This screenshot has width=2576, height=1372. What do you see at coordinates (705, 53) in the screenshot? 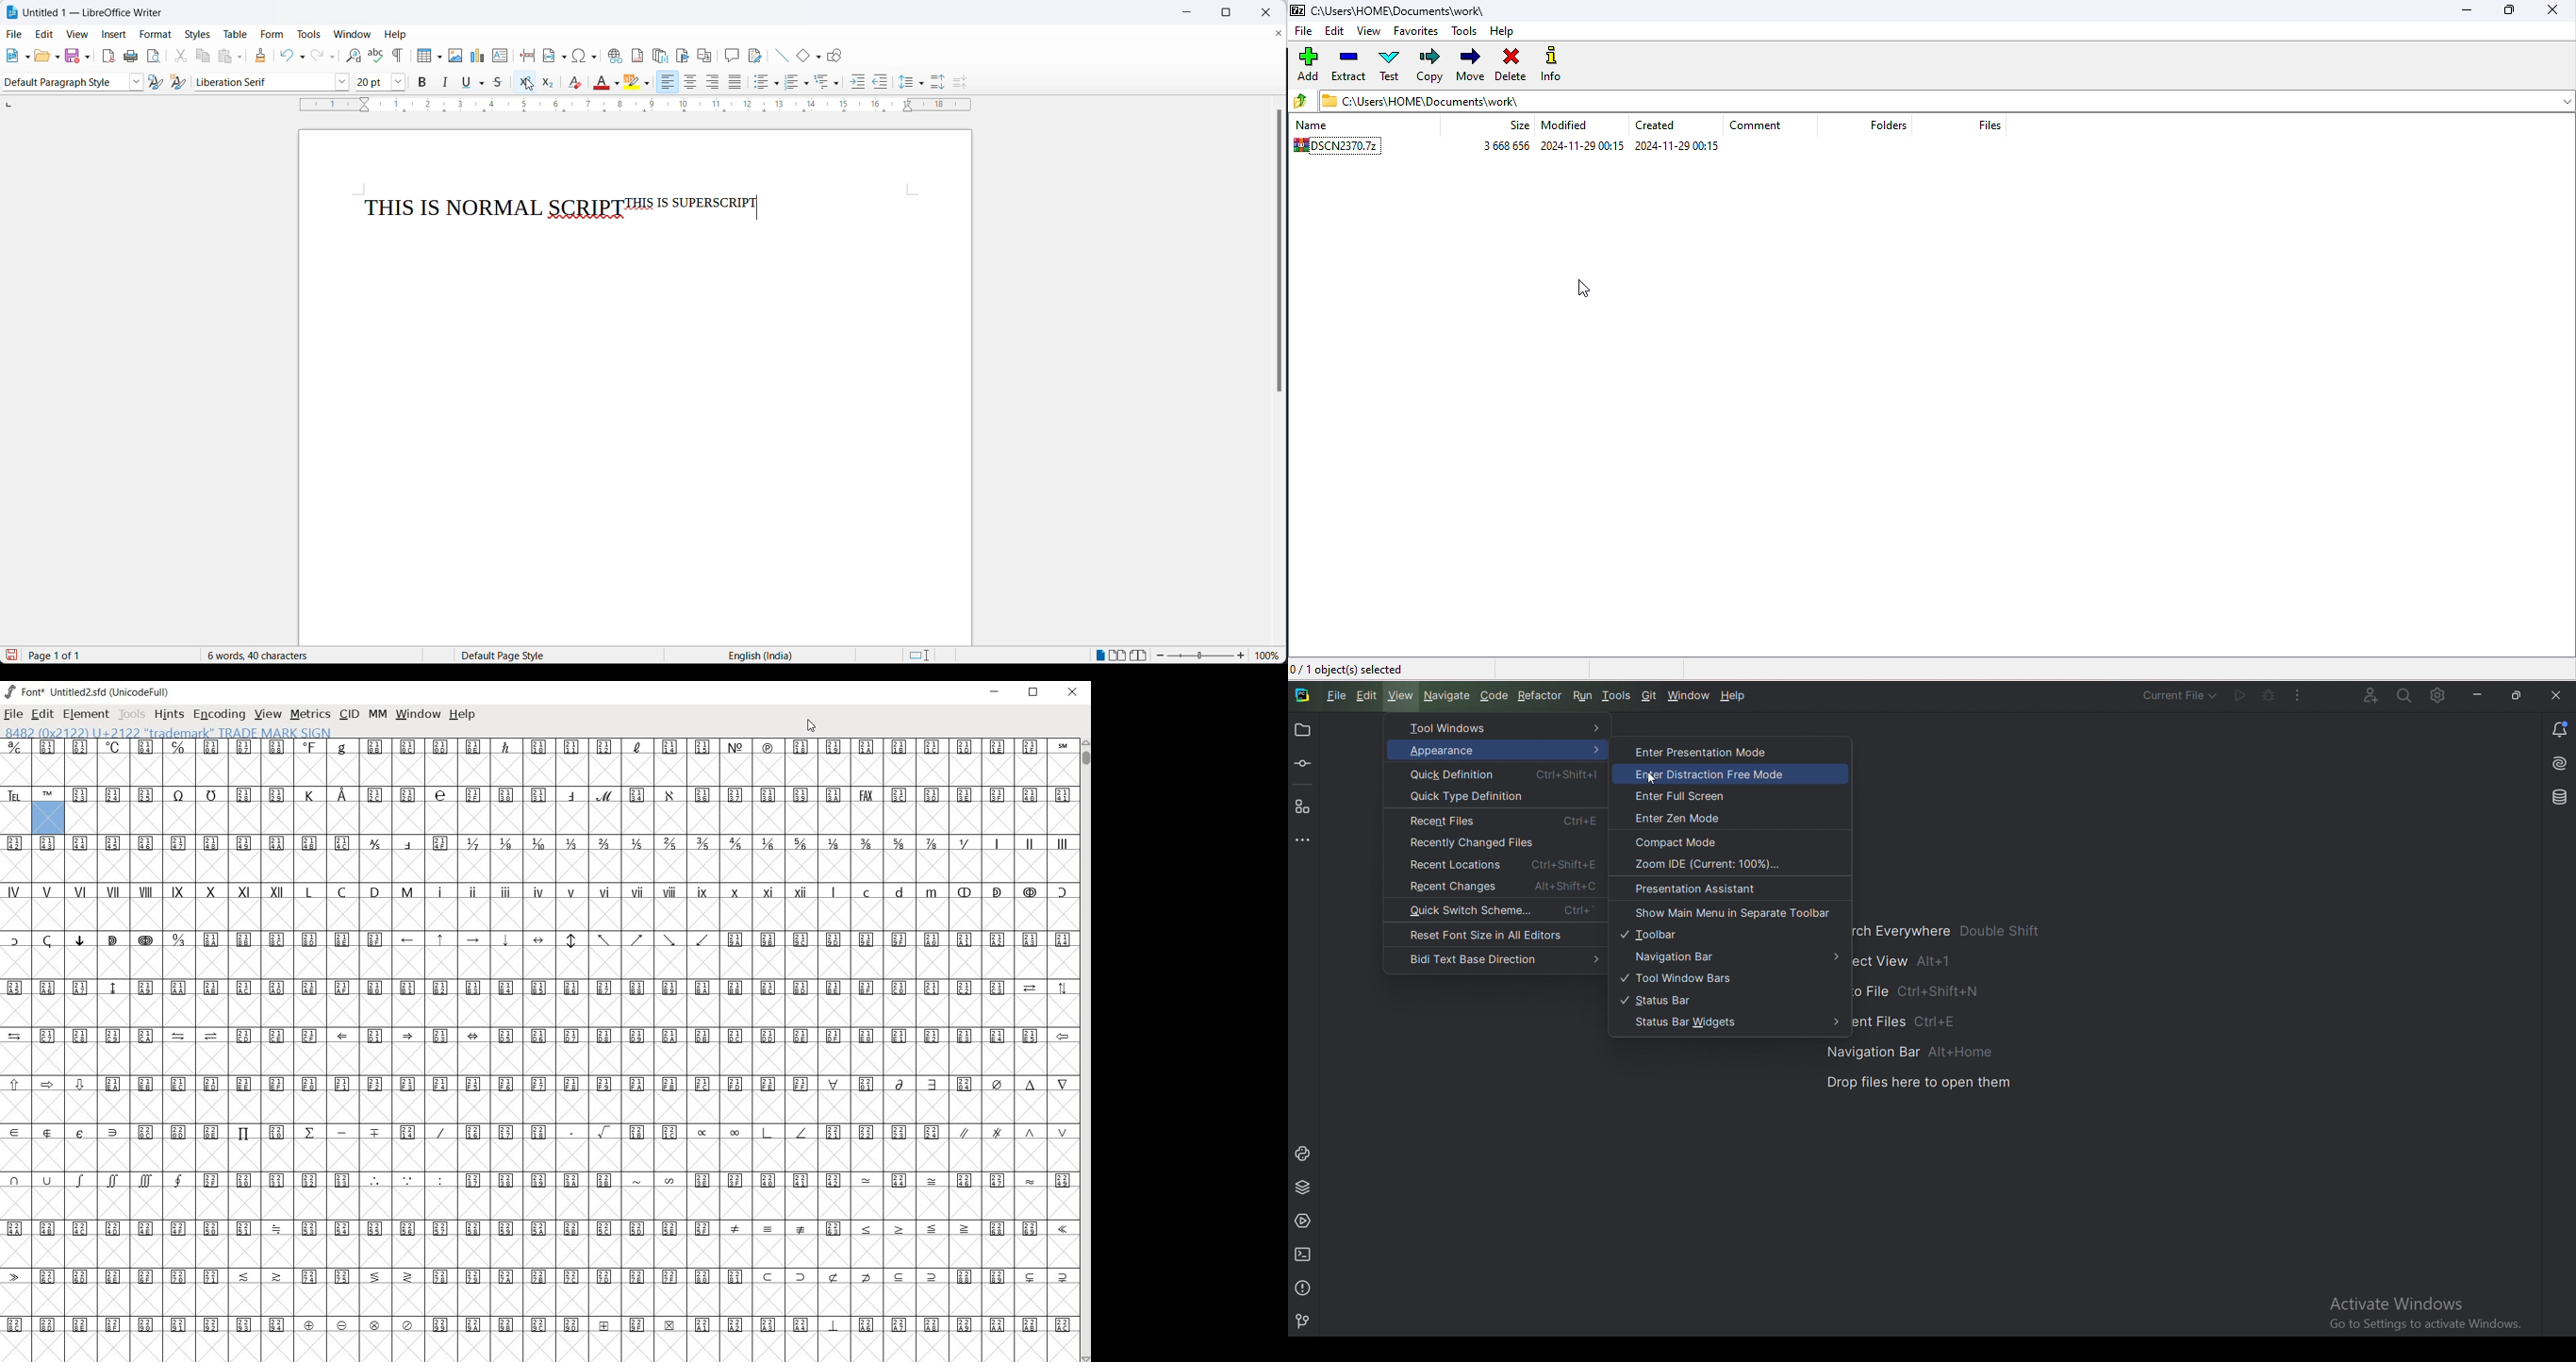
I see `insert cross-reference` at bounding box center [705, 53].